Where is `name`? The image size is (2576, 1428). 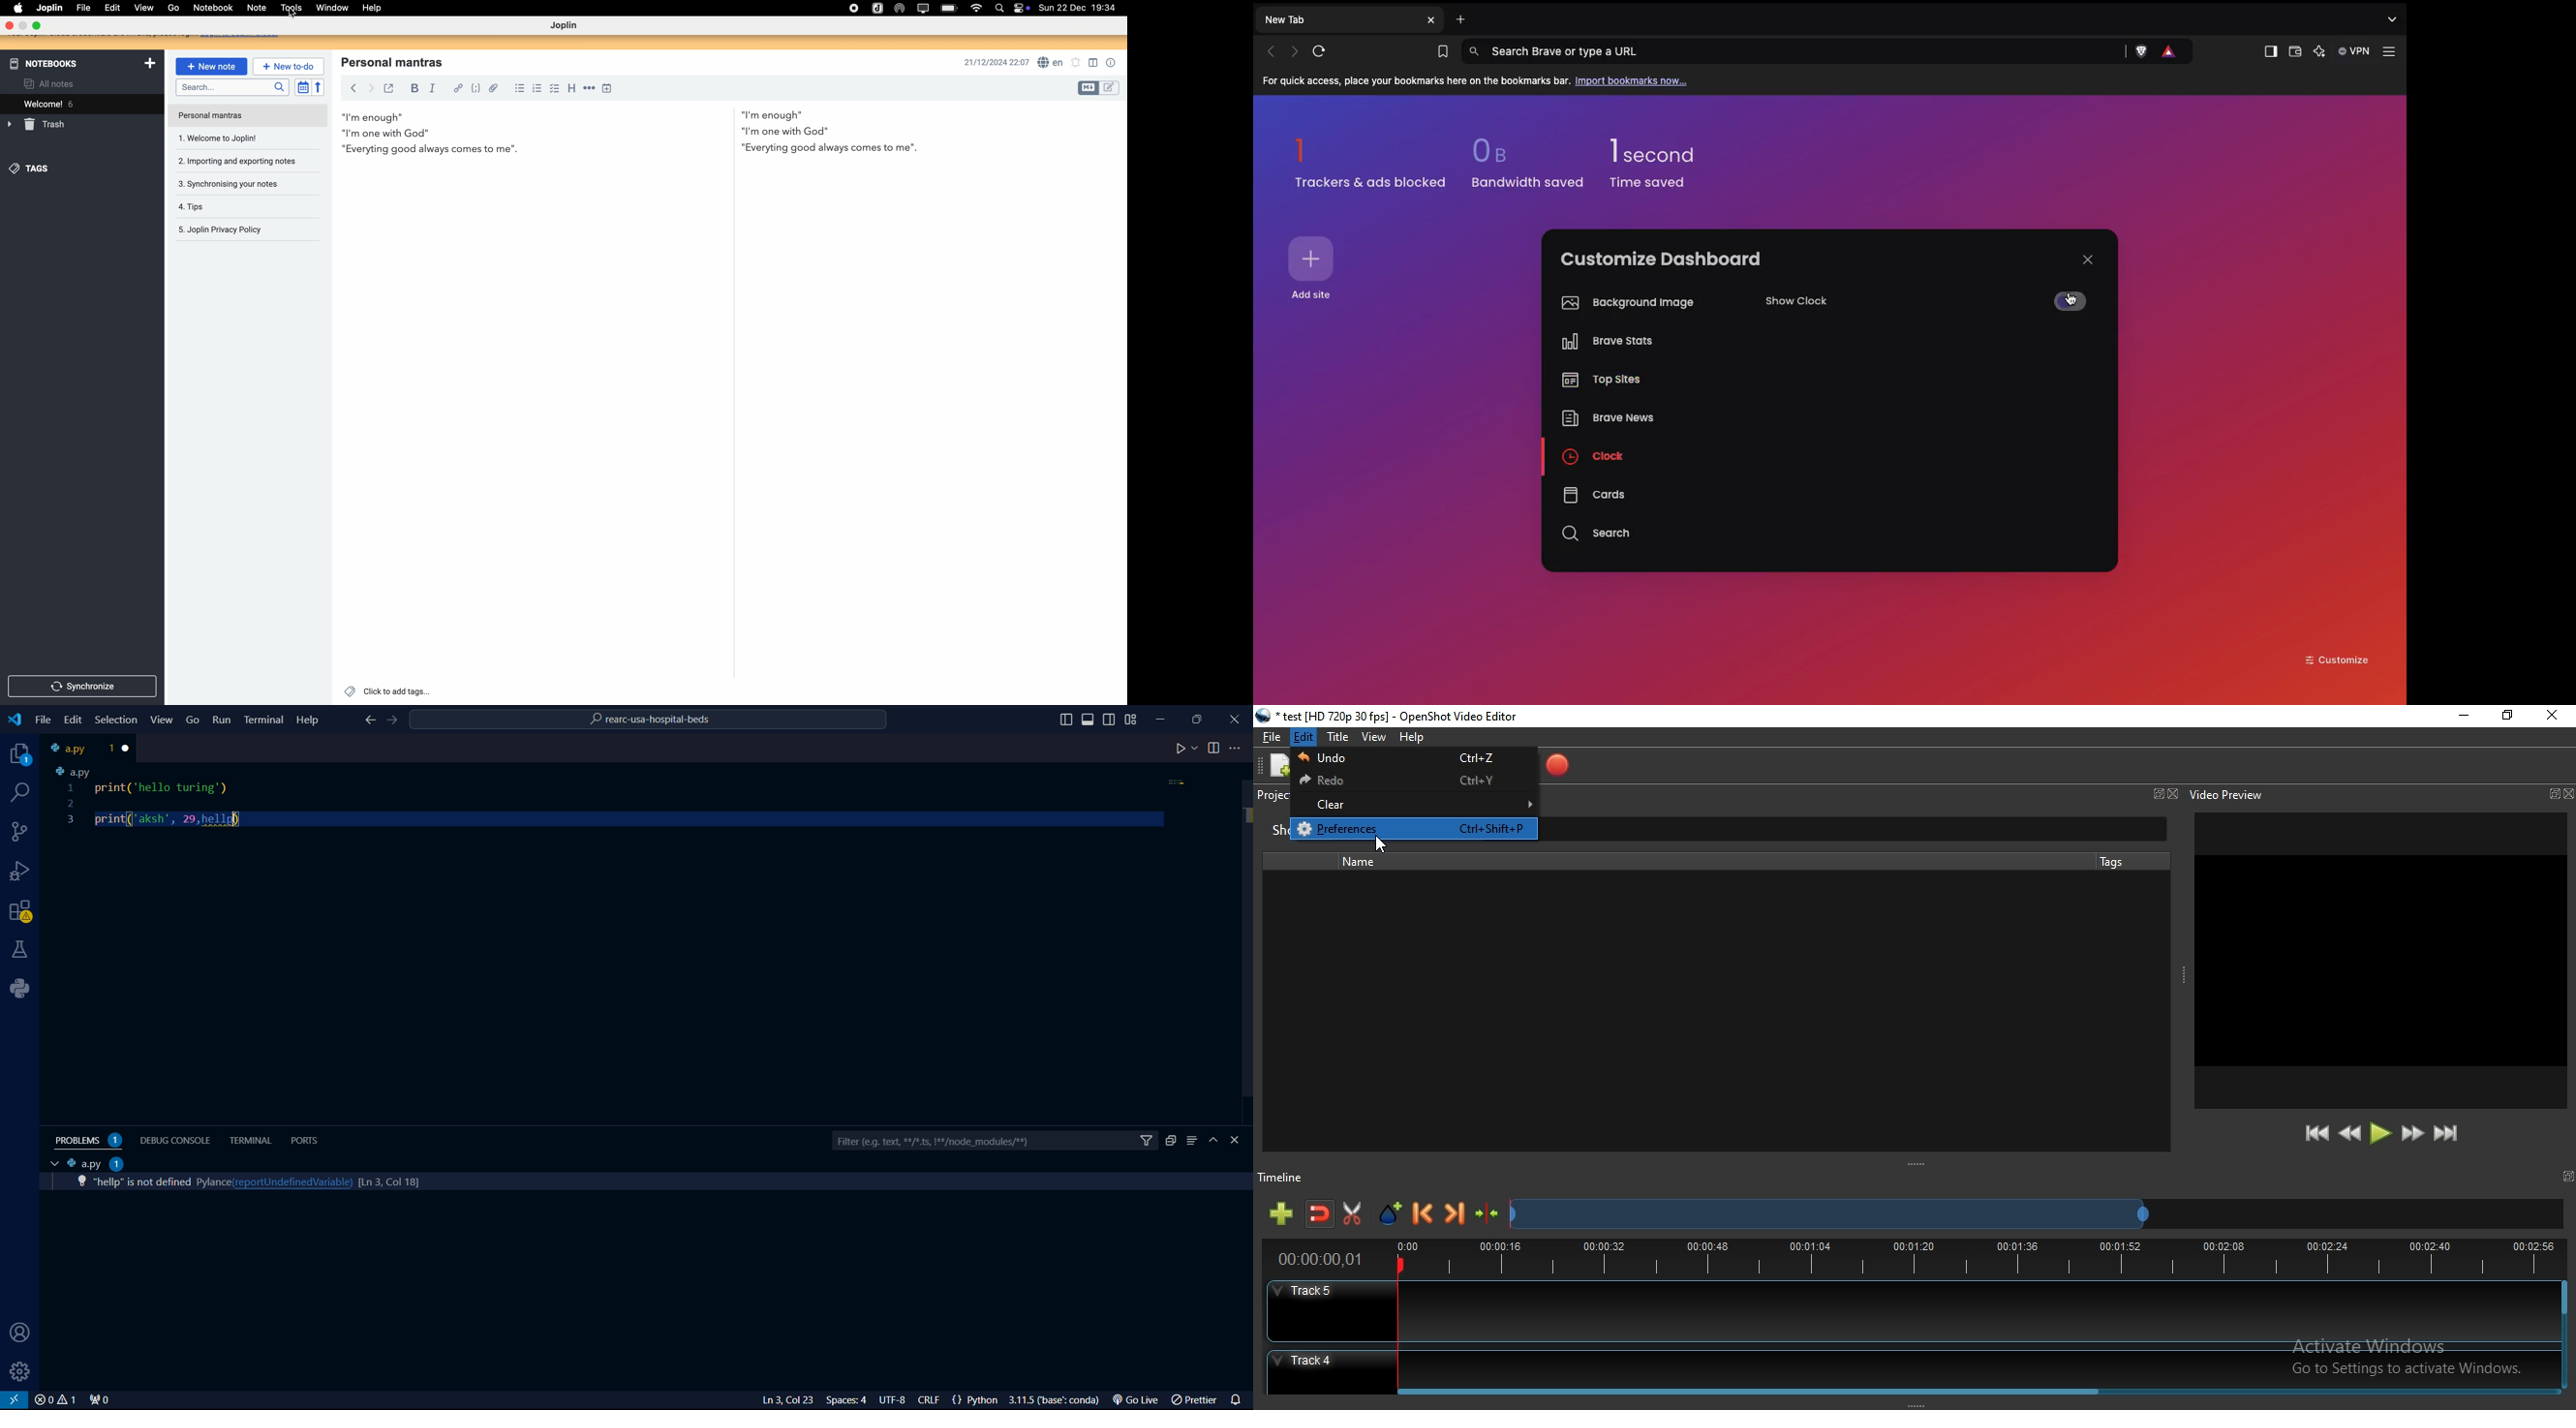 name is located at coordinates (1365, 862).